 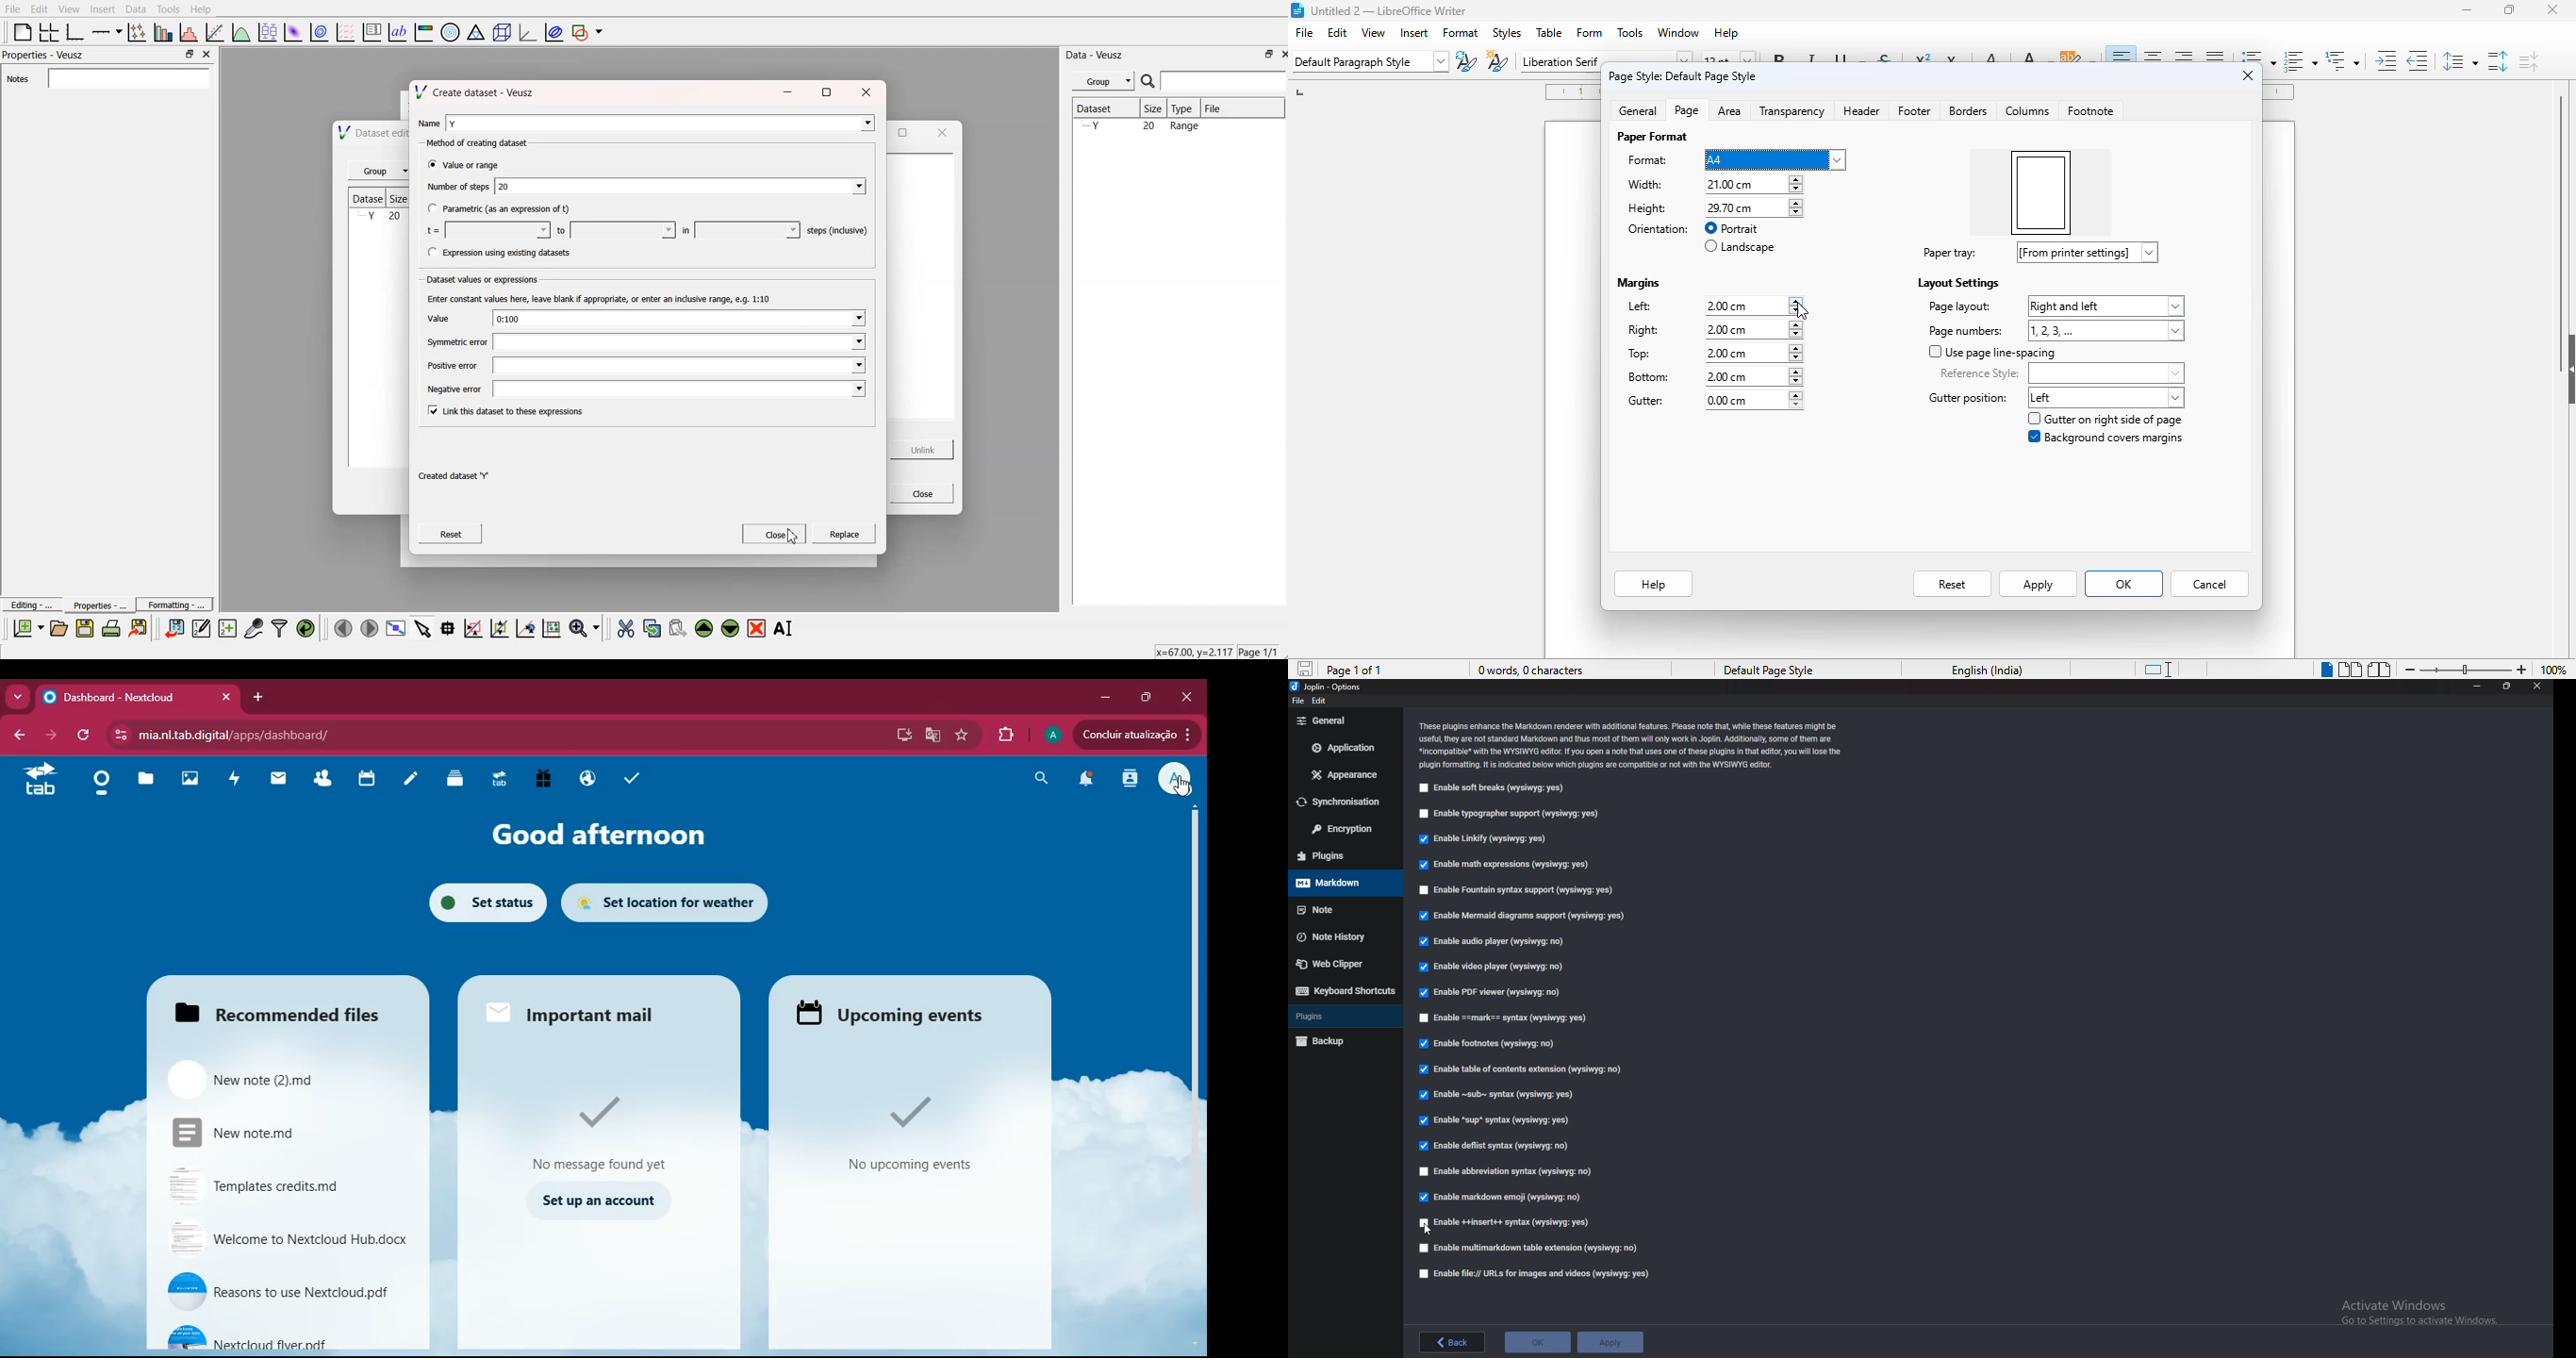 What do you see at coordinates (1299, 701) in the screenshot?
I see `file` at bounding box center [1299, 701].